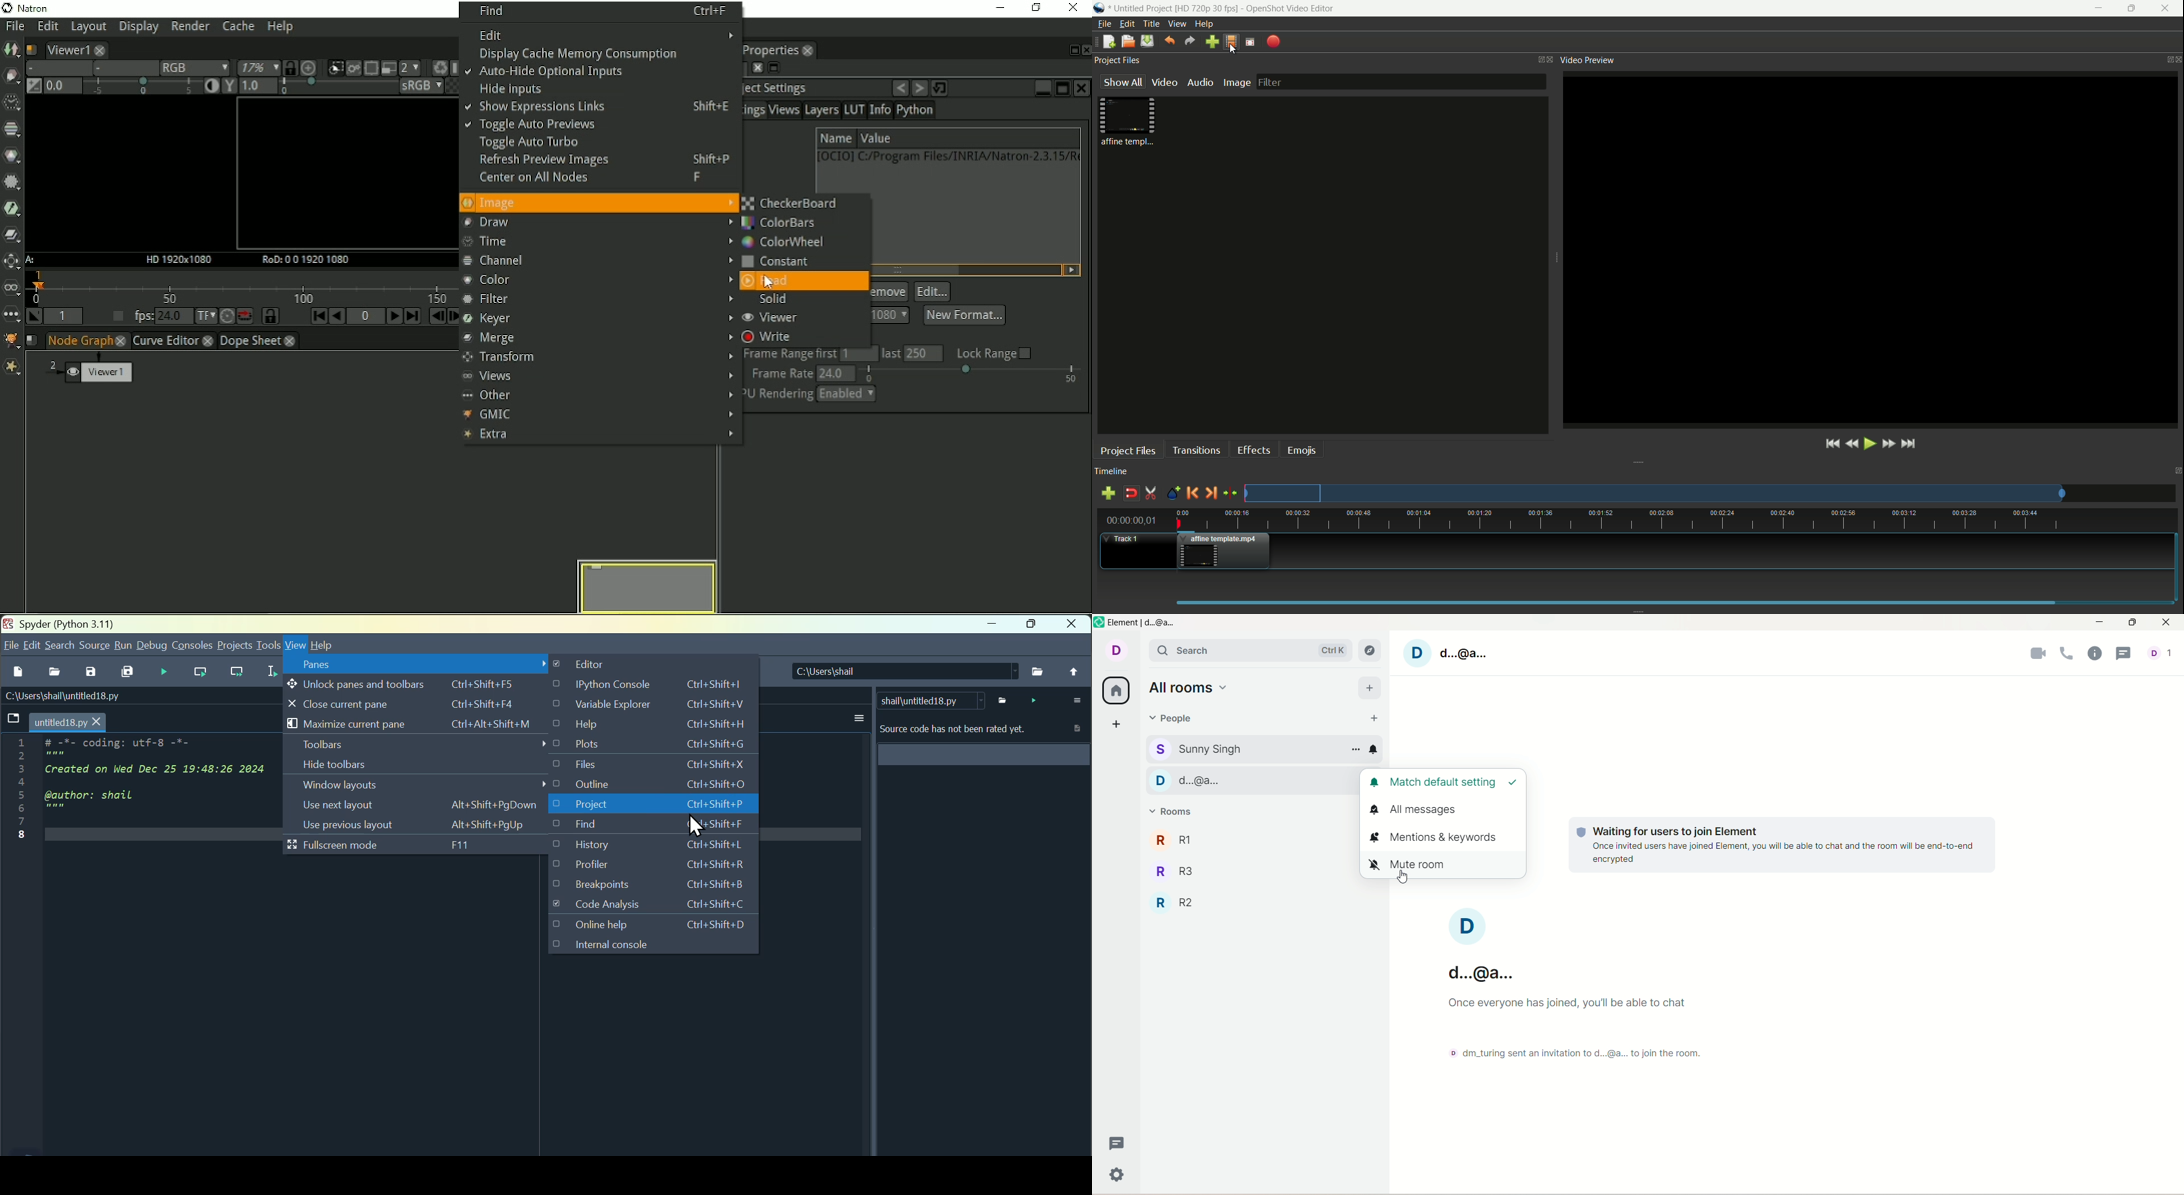 The width and height of the screenshot is (2184, 1204). I want to click on Close, so click(1083, 88).